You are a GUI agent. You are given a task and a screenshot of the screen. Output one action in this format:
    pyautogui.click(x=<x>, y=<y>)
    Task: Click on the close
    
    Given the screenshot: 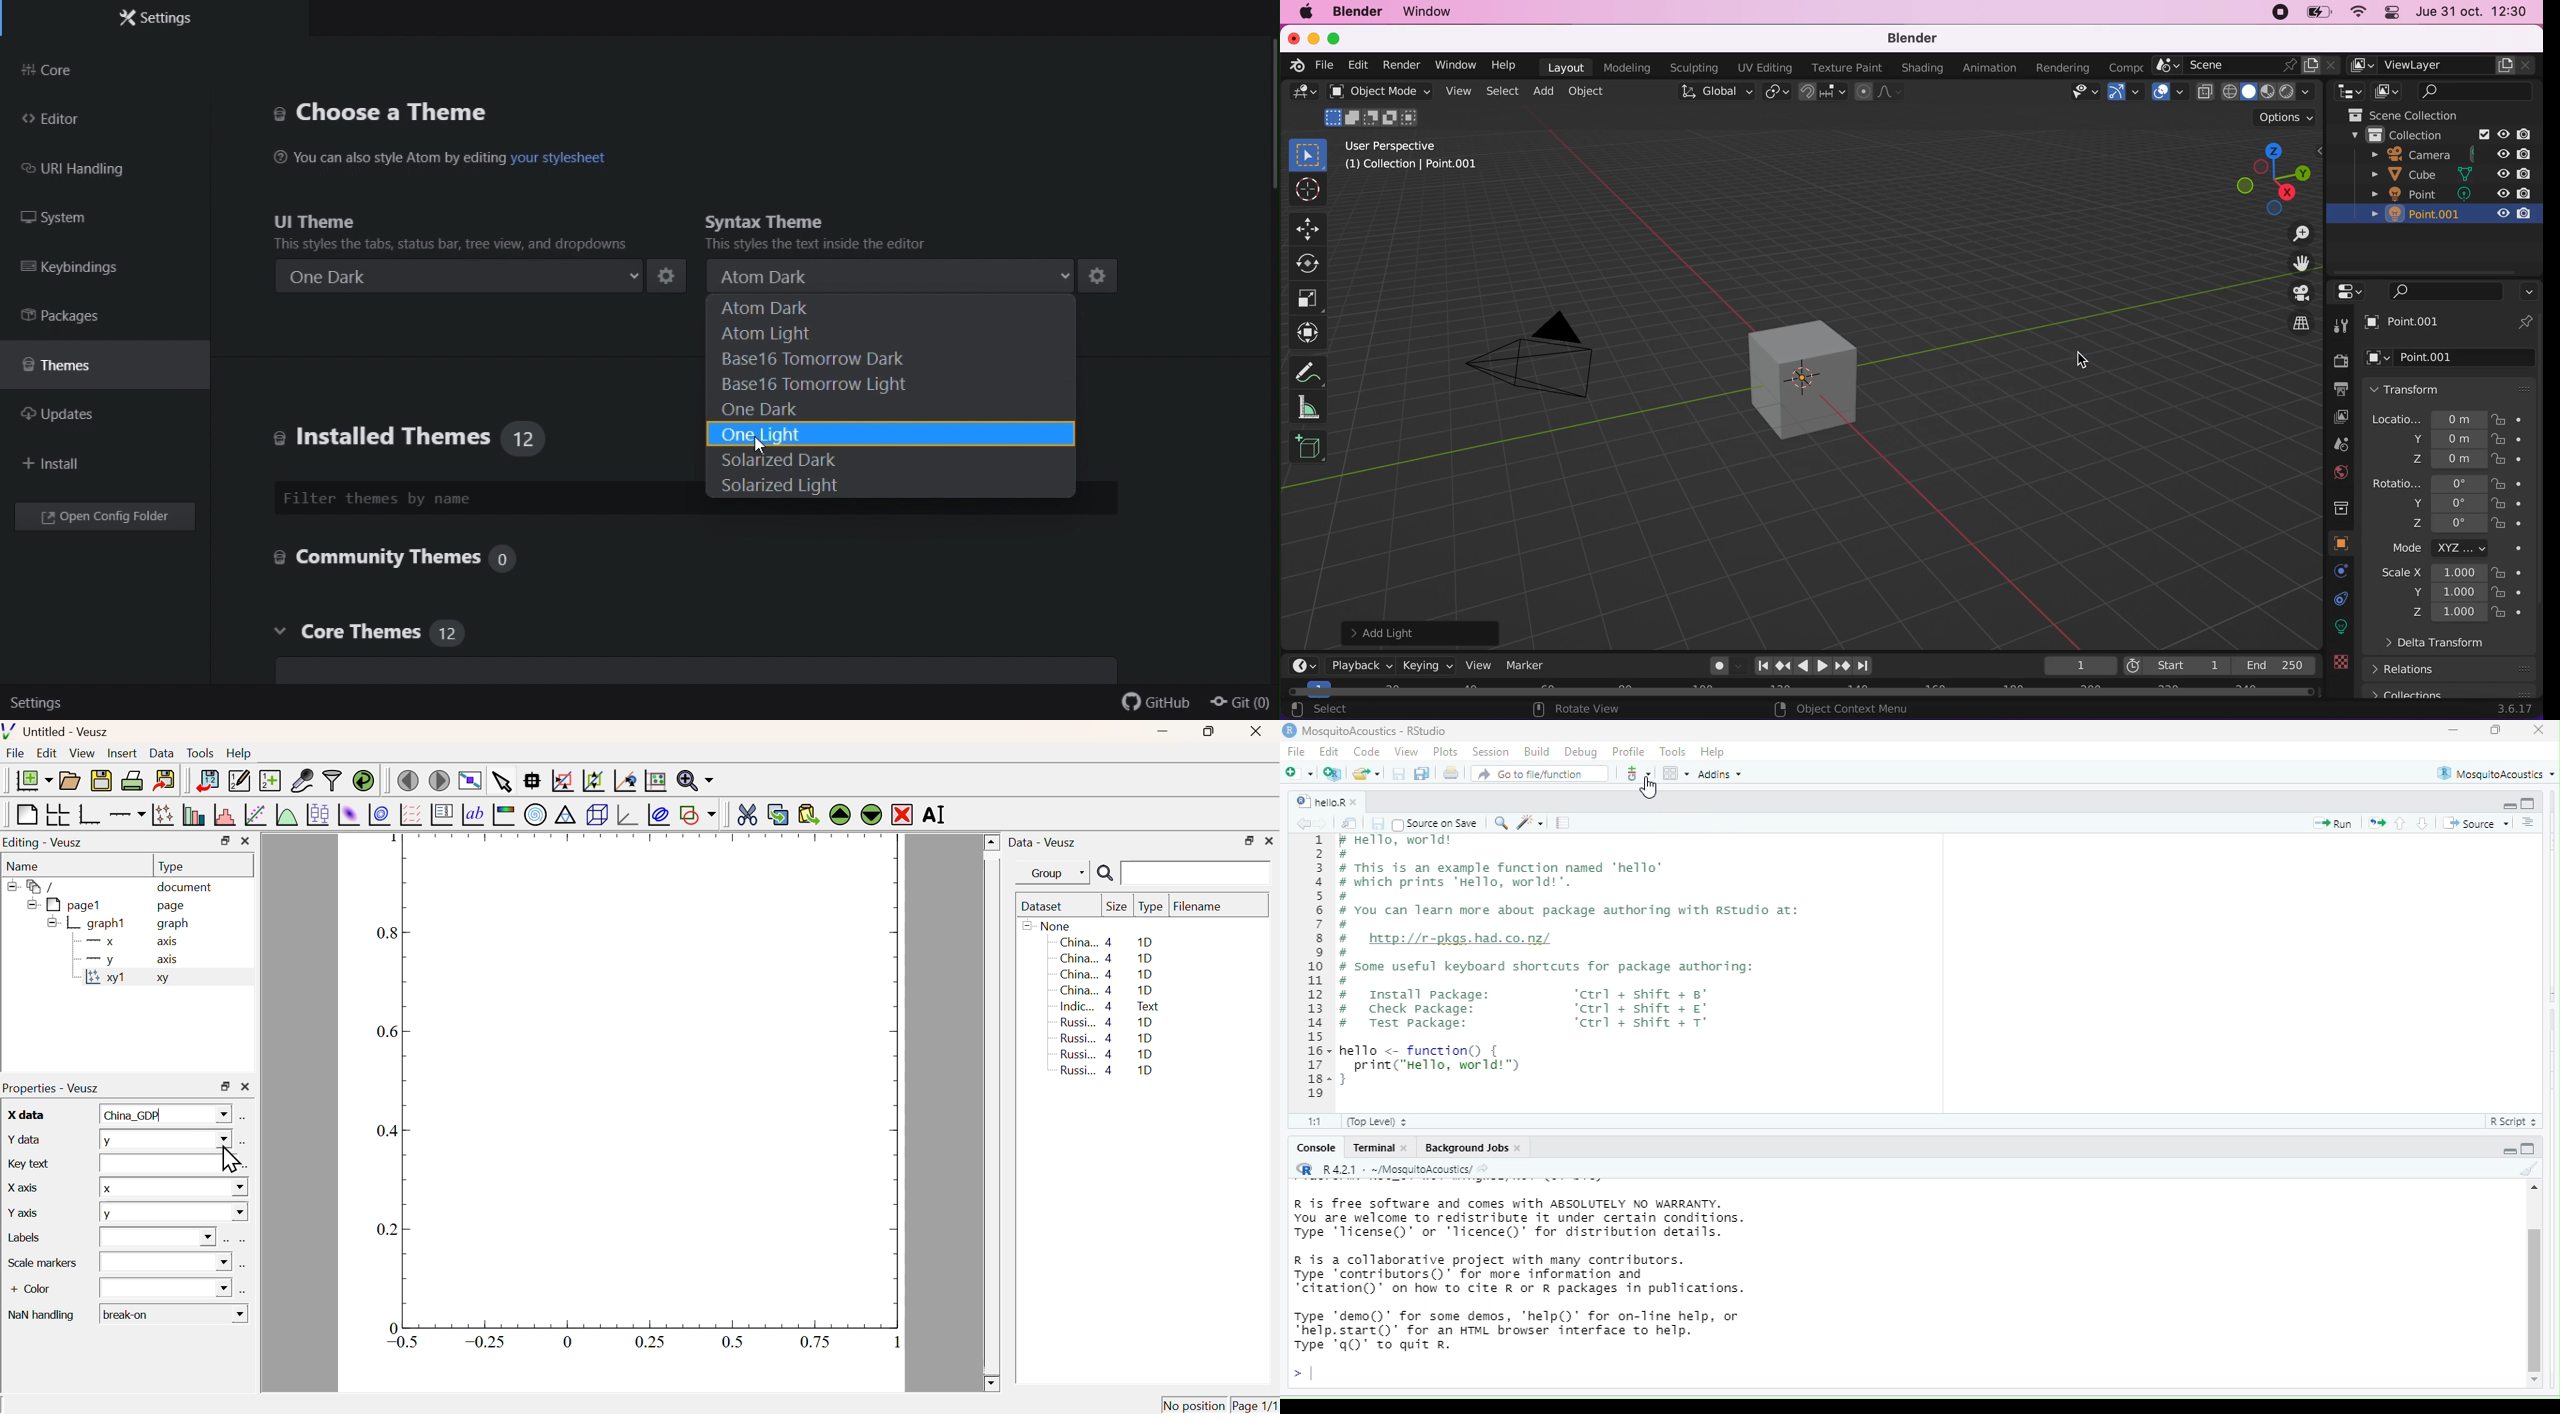 What is the action you would take?
    pyautogui.click(x=1359, y=803)
    